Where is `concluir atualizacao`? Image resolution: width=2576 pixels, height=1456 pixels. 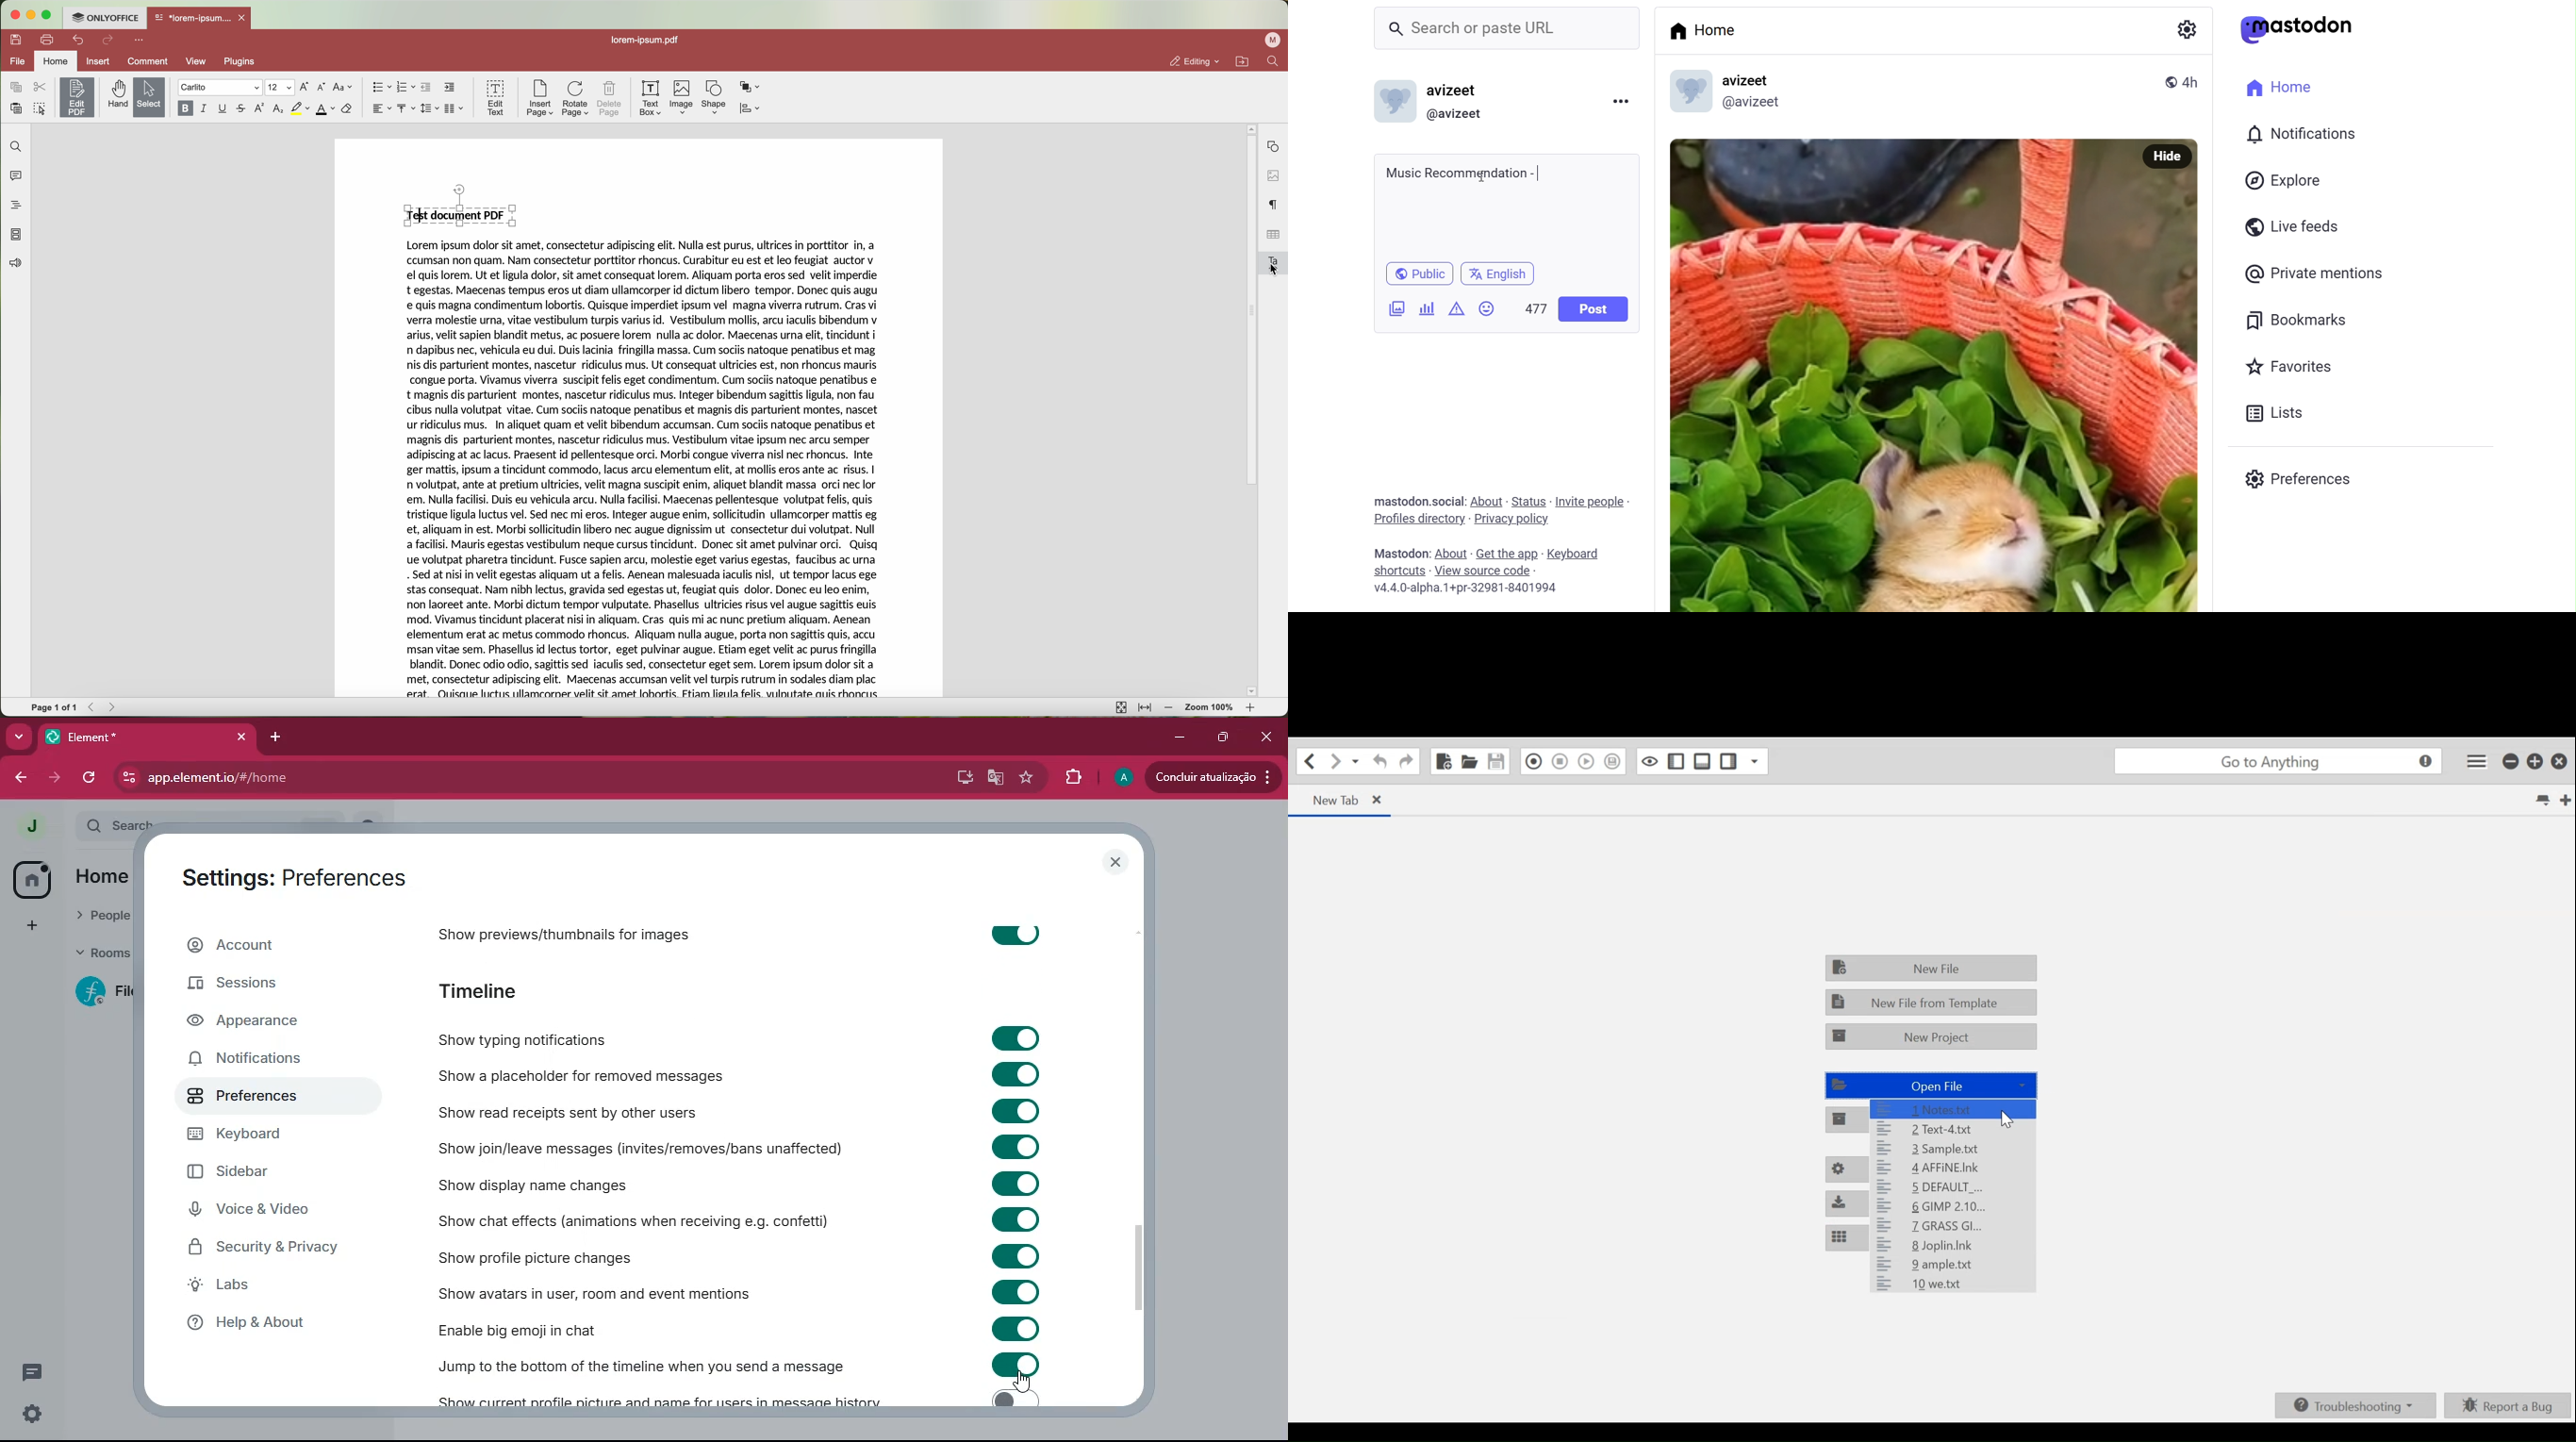 concluir atualizacao is located at coordinates (1214, 776).